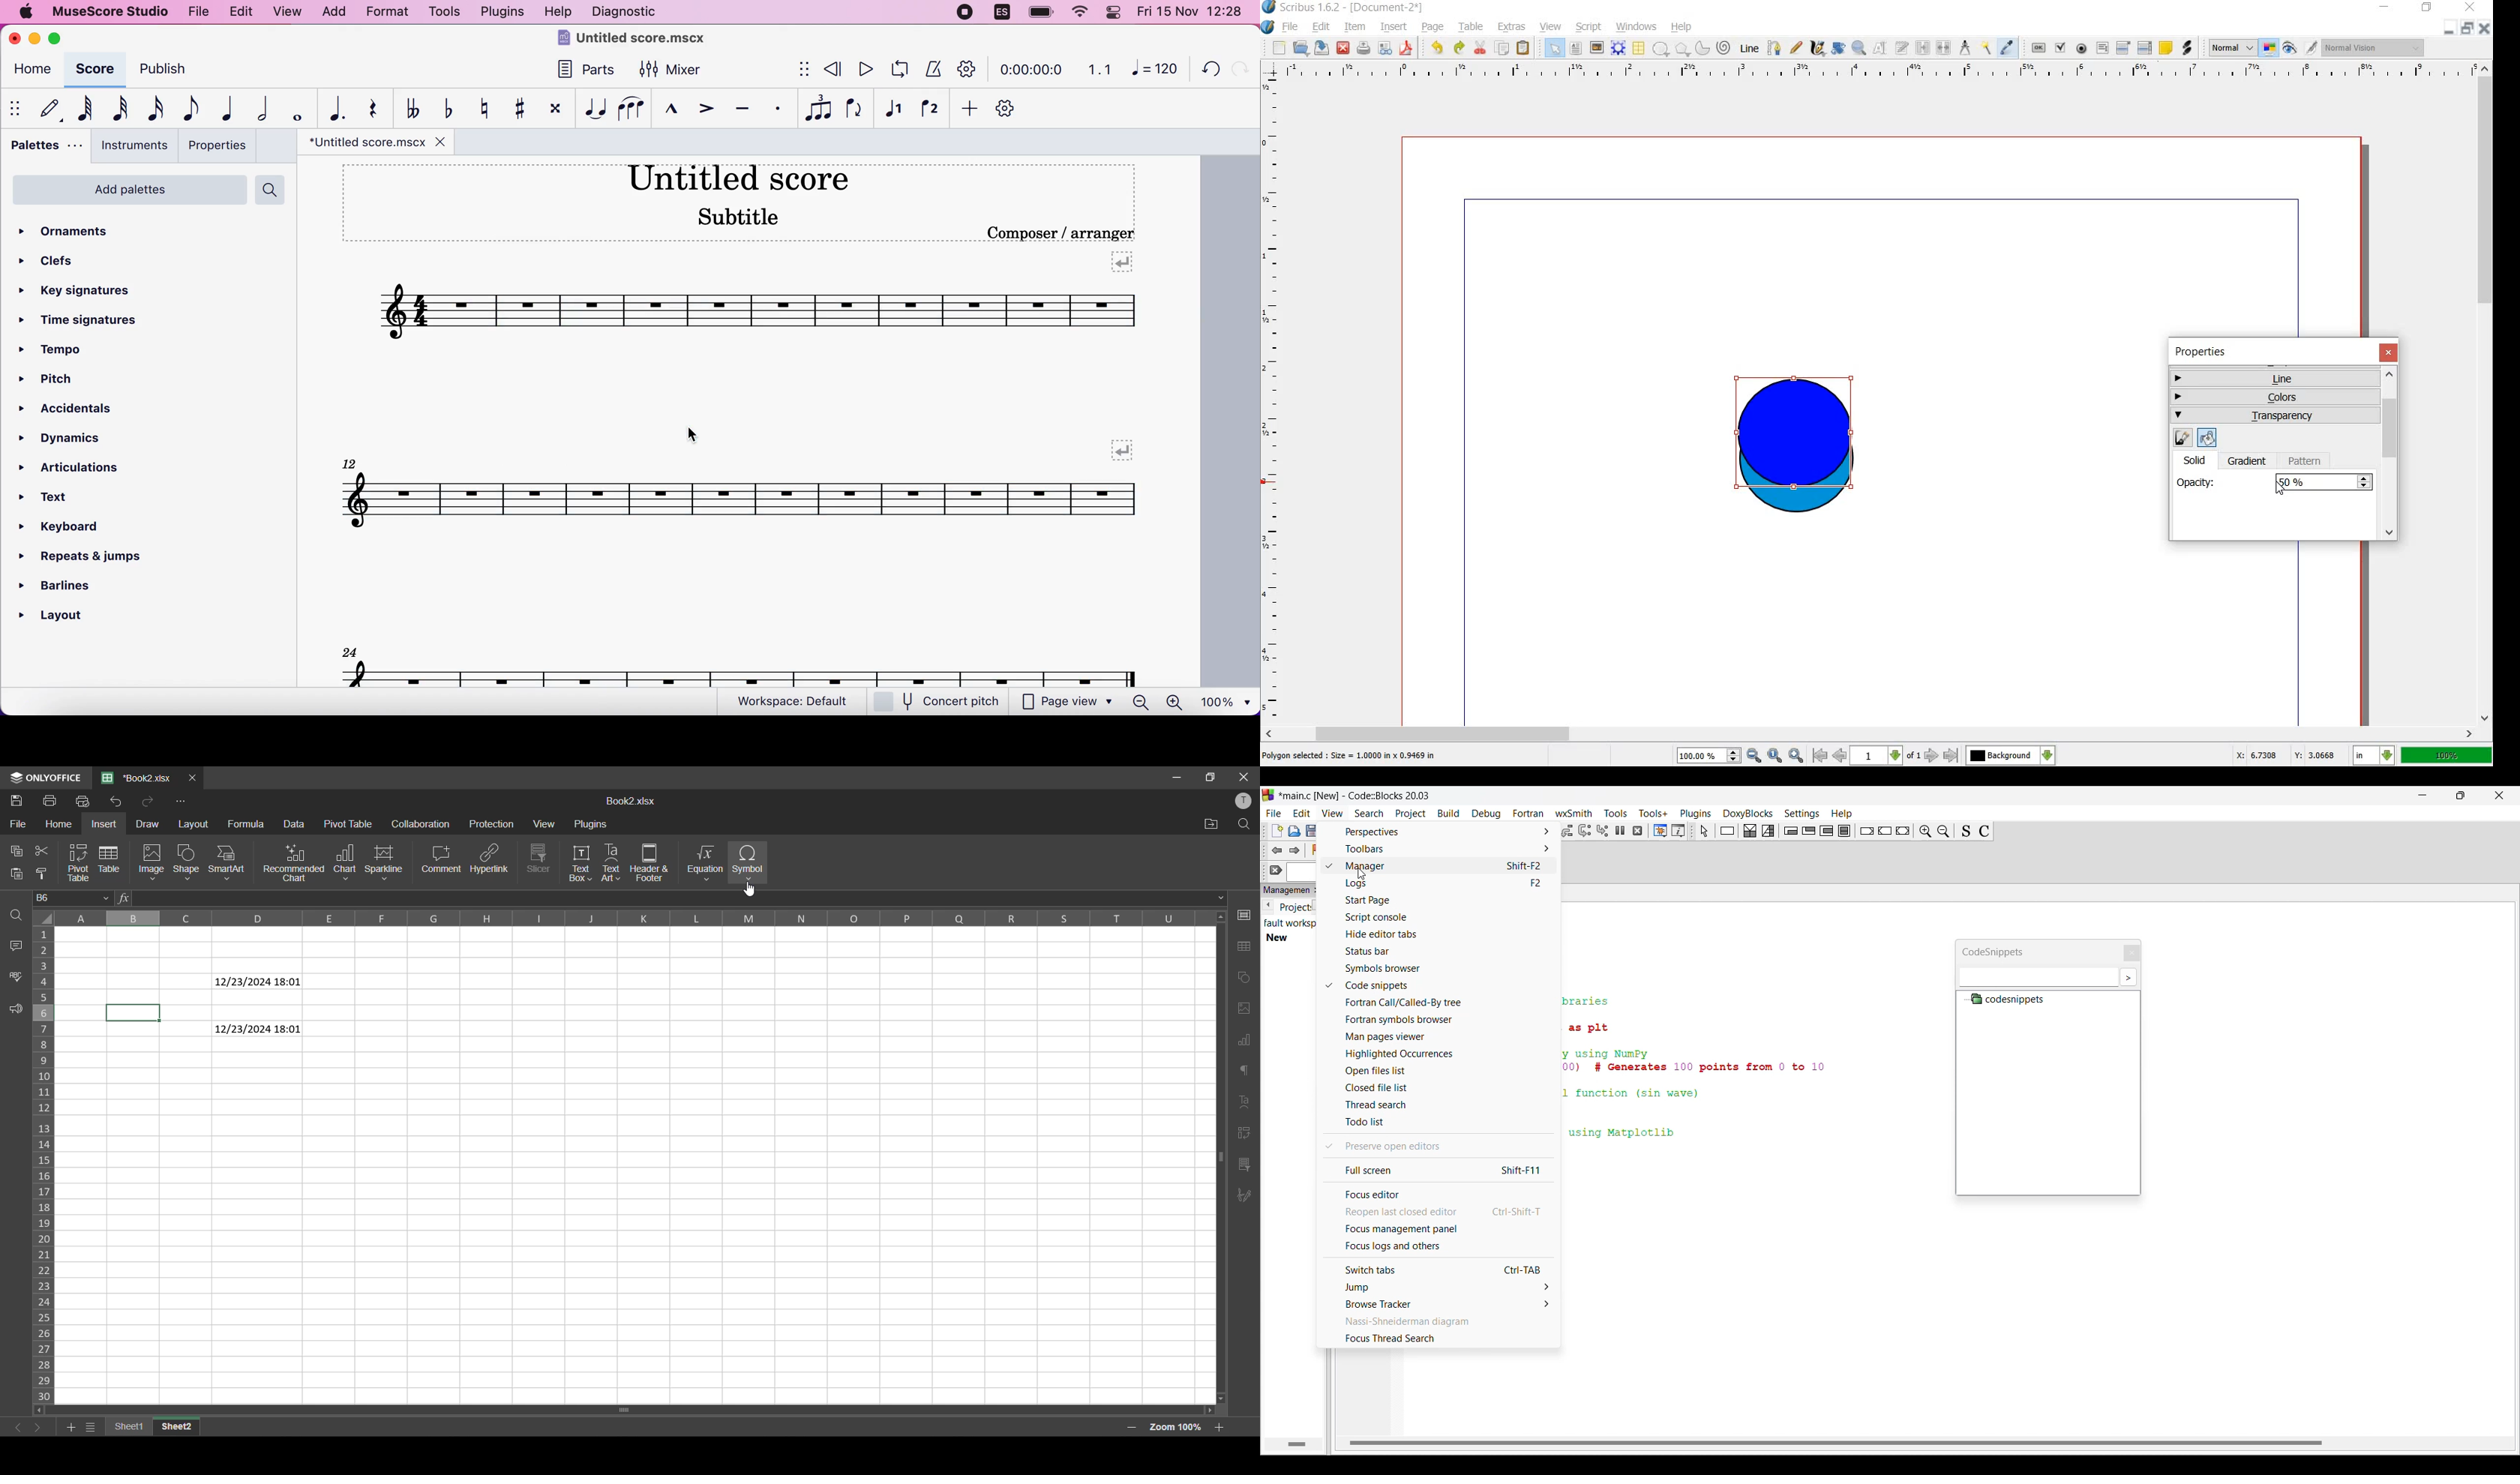 The width and height of the screenshot is (2520, 1484). What do you see at coordinates (1447, 951) in the screenshot?
I see `Status bar` at bounding box center [1447, 951].